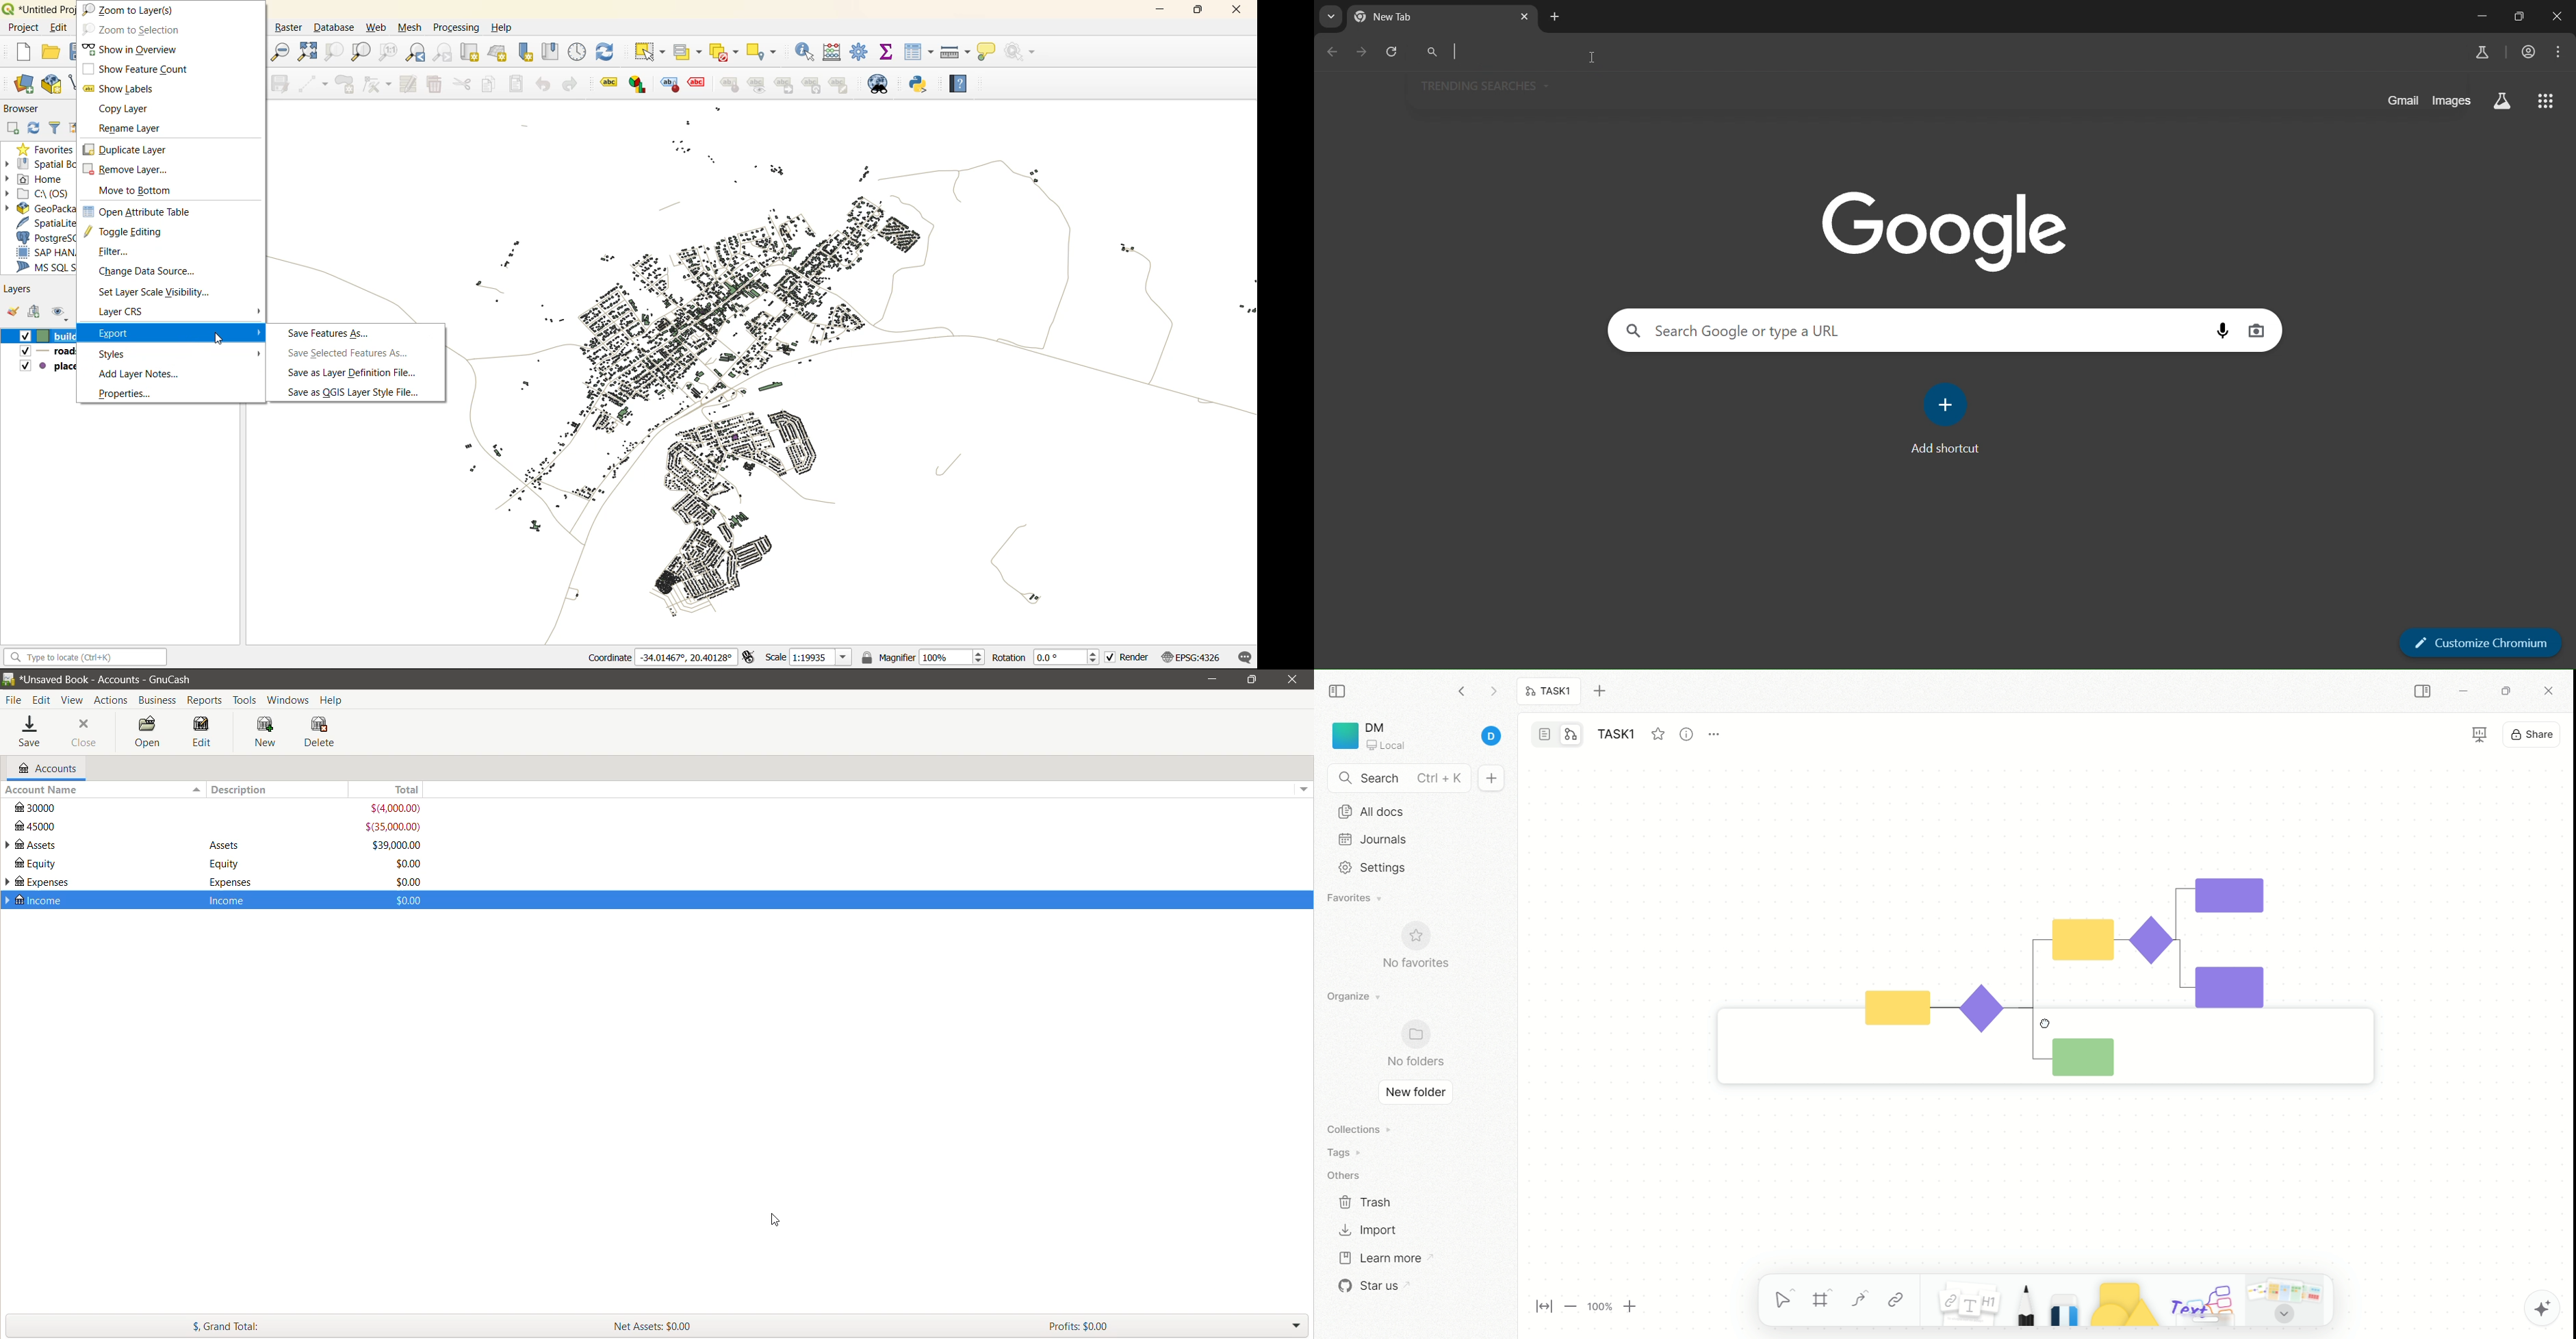  I want to click on status  bar, so click(88, 658).